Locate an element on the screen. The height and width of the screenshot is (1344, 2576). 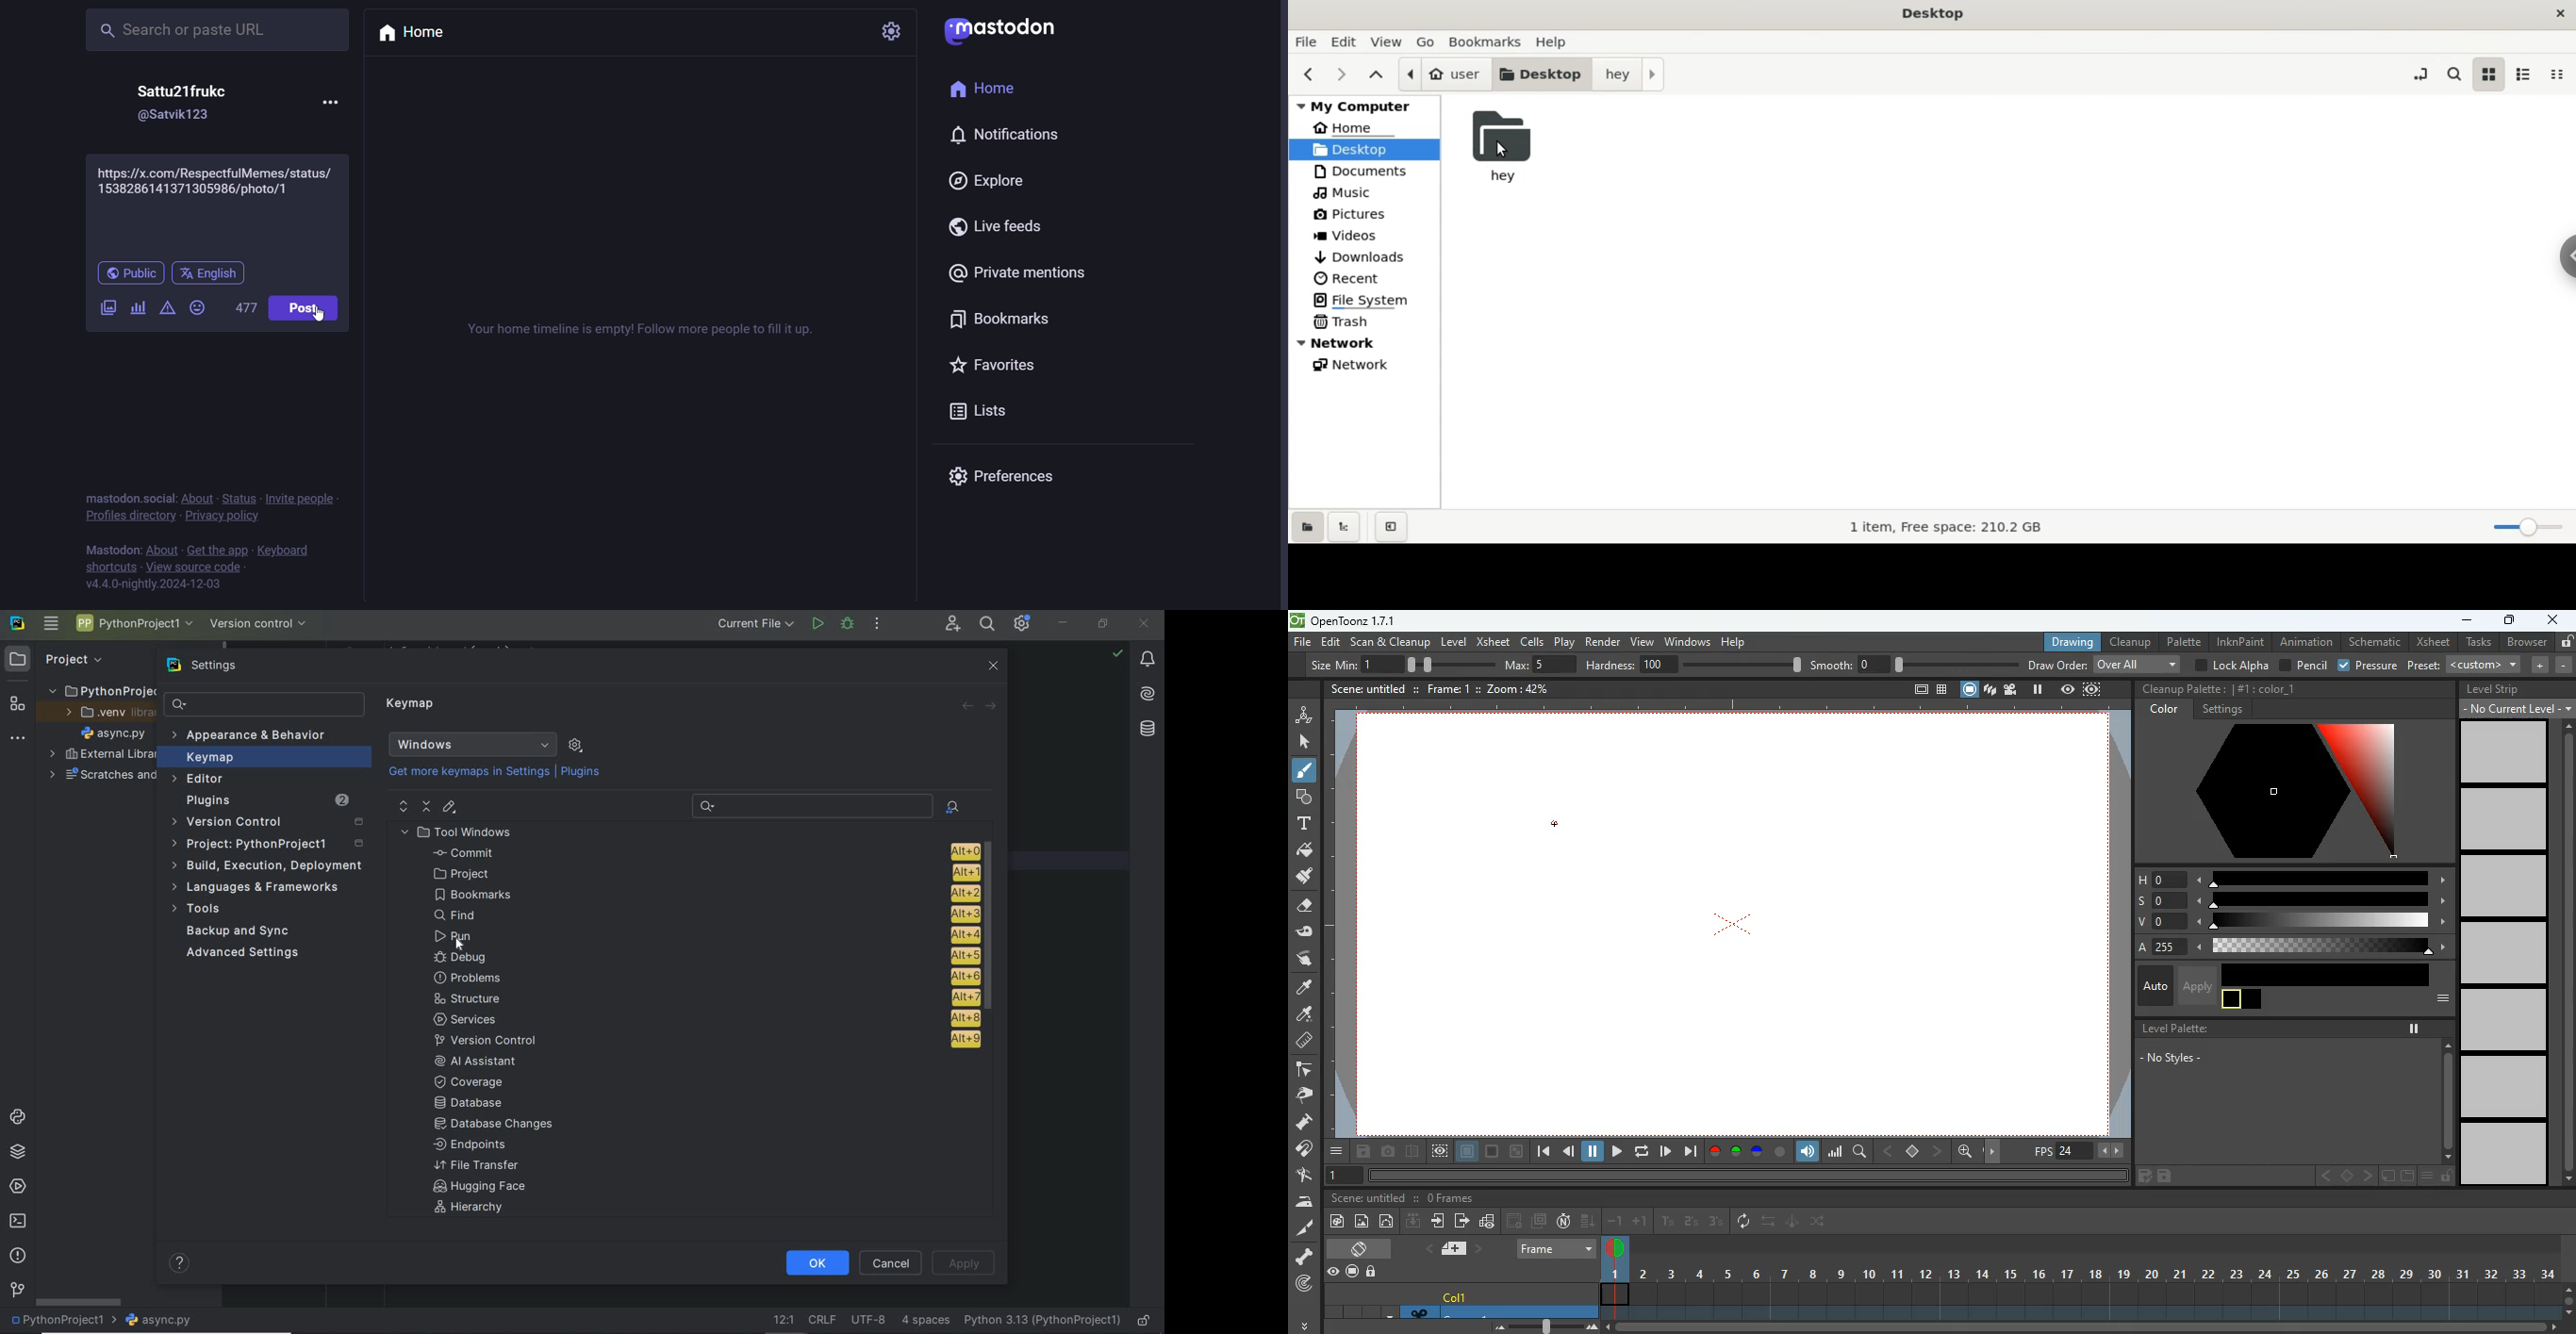
problems is located at coordinates (707, 977).